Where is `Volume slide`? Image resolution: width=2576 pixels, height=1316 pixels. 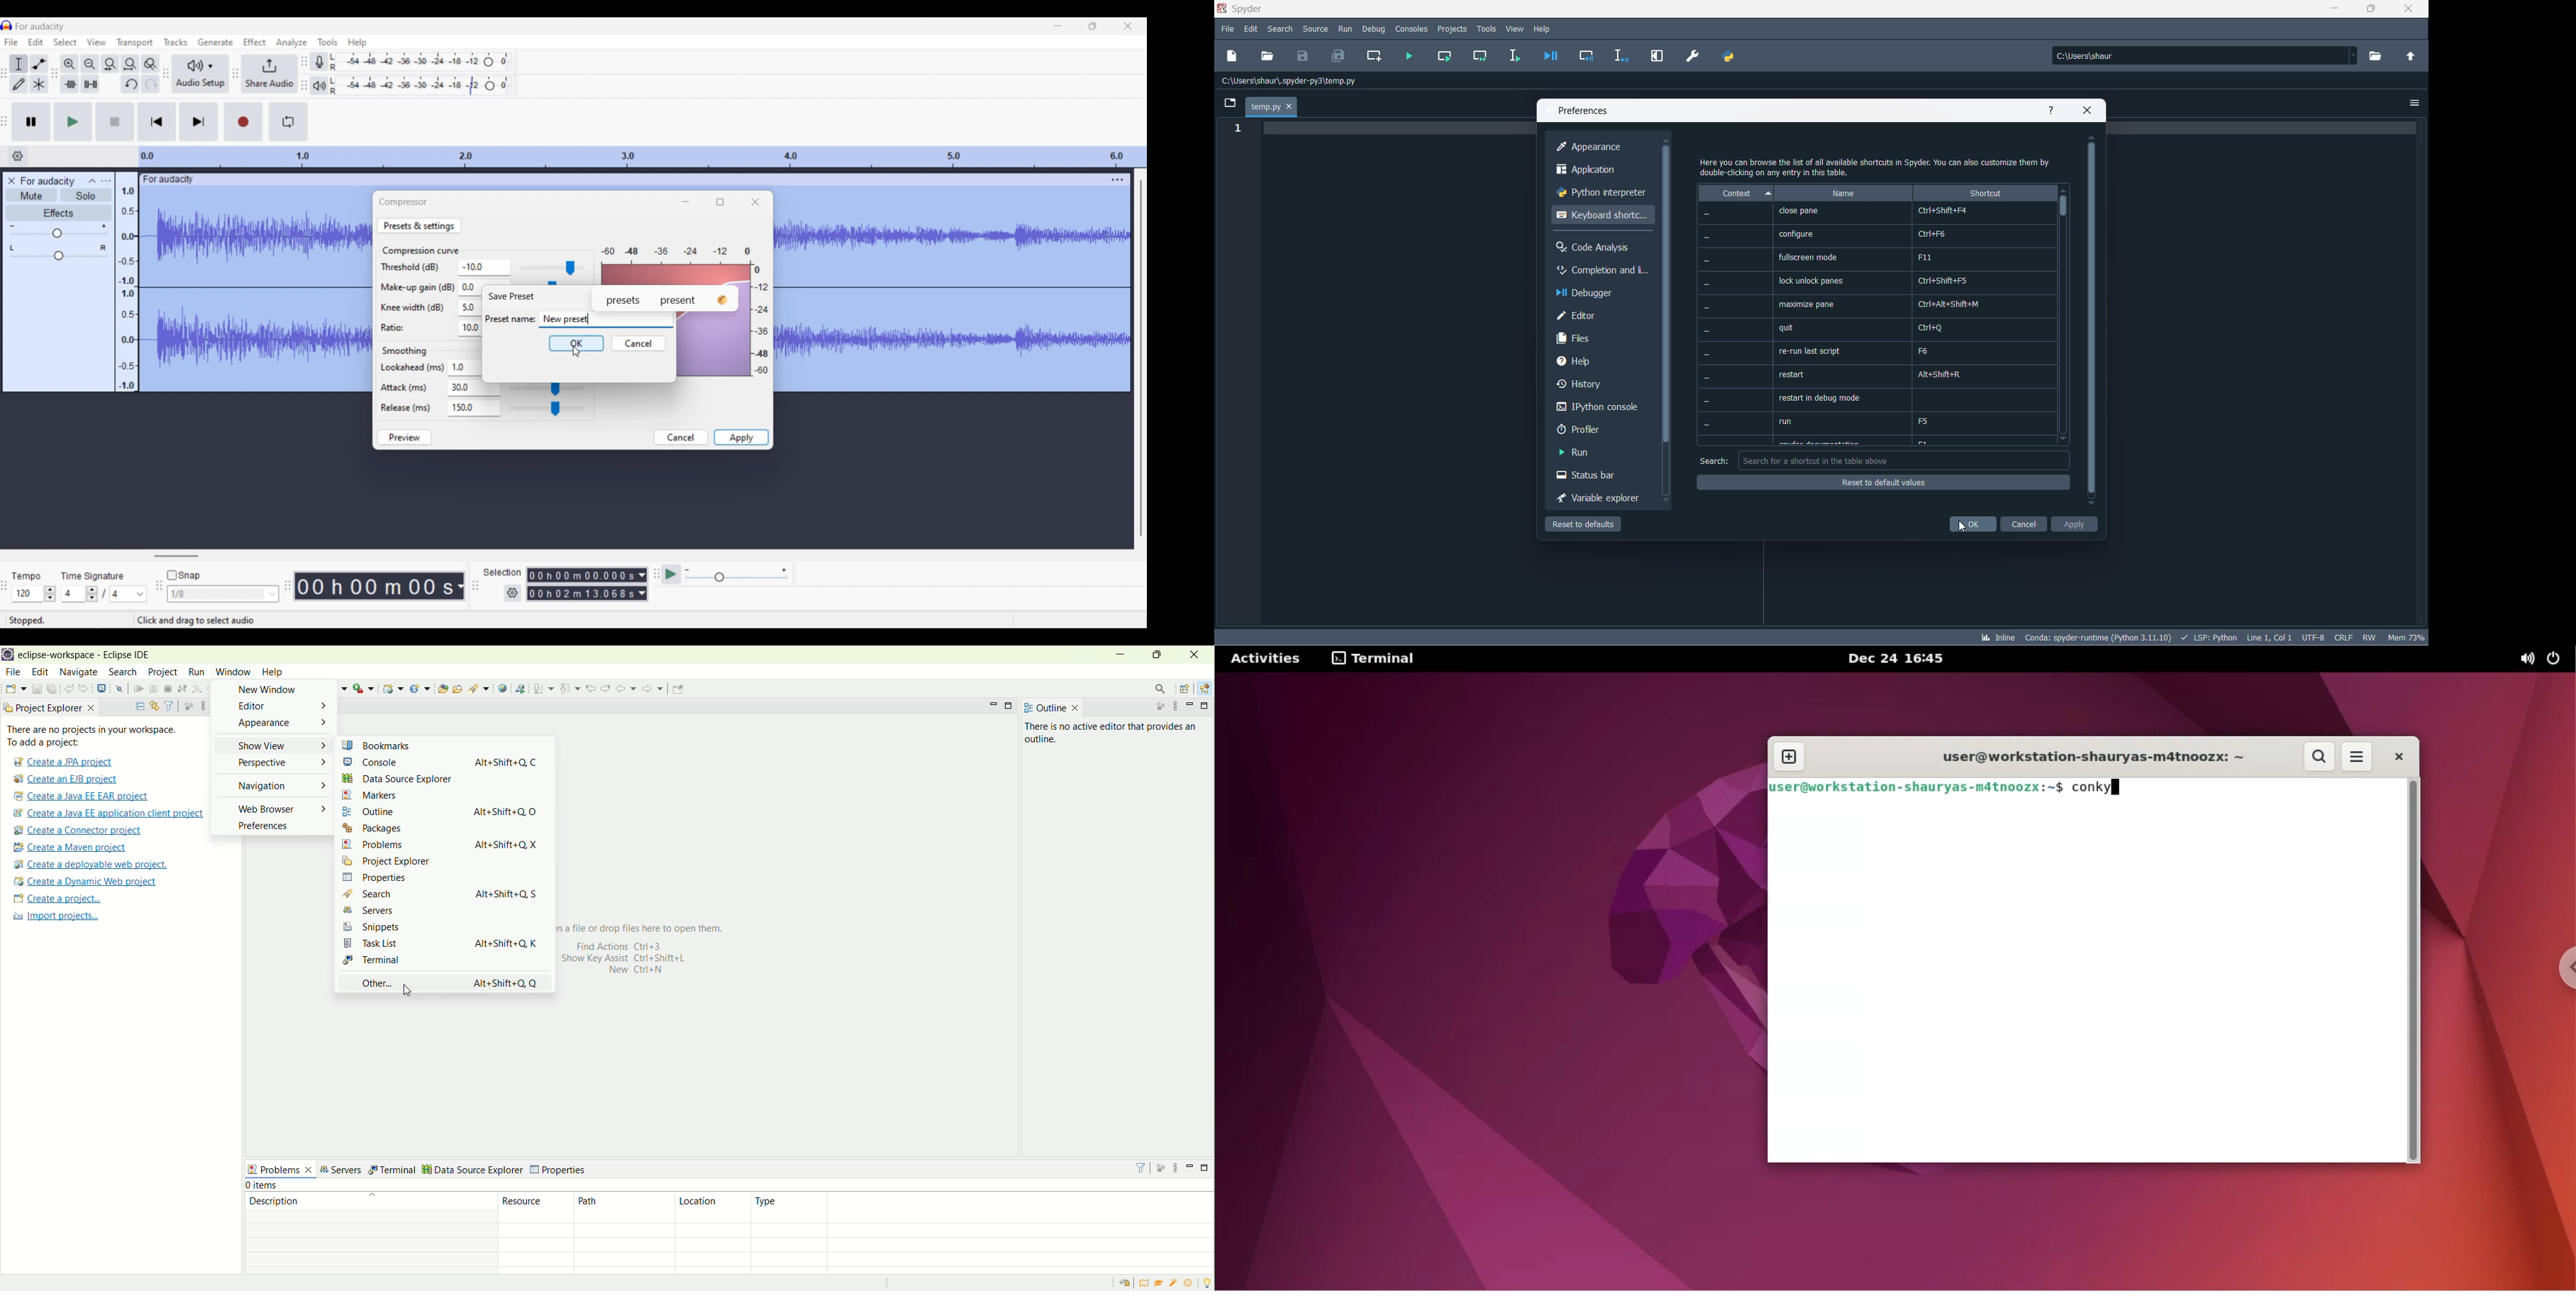
Volume slide is located at coordinates (58, 231).